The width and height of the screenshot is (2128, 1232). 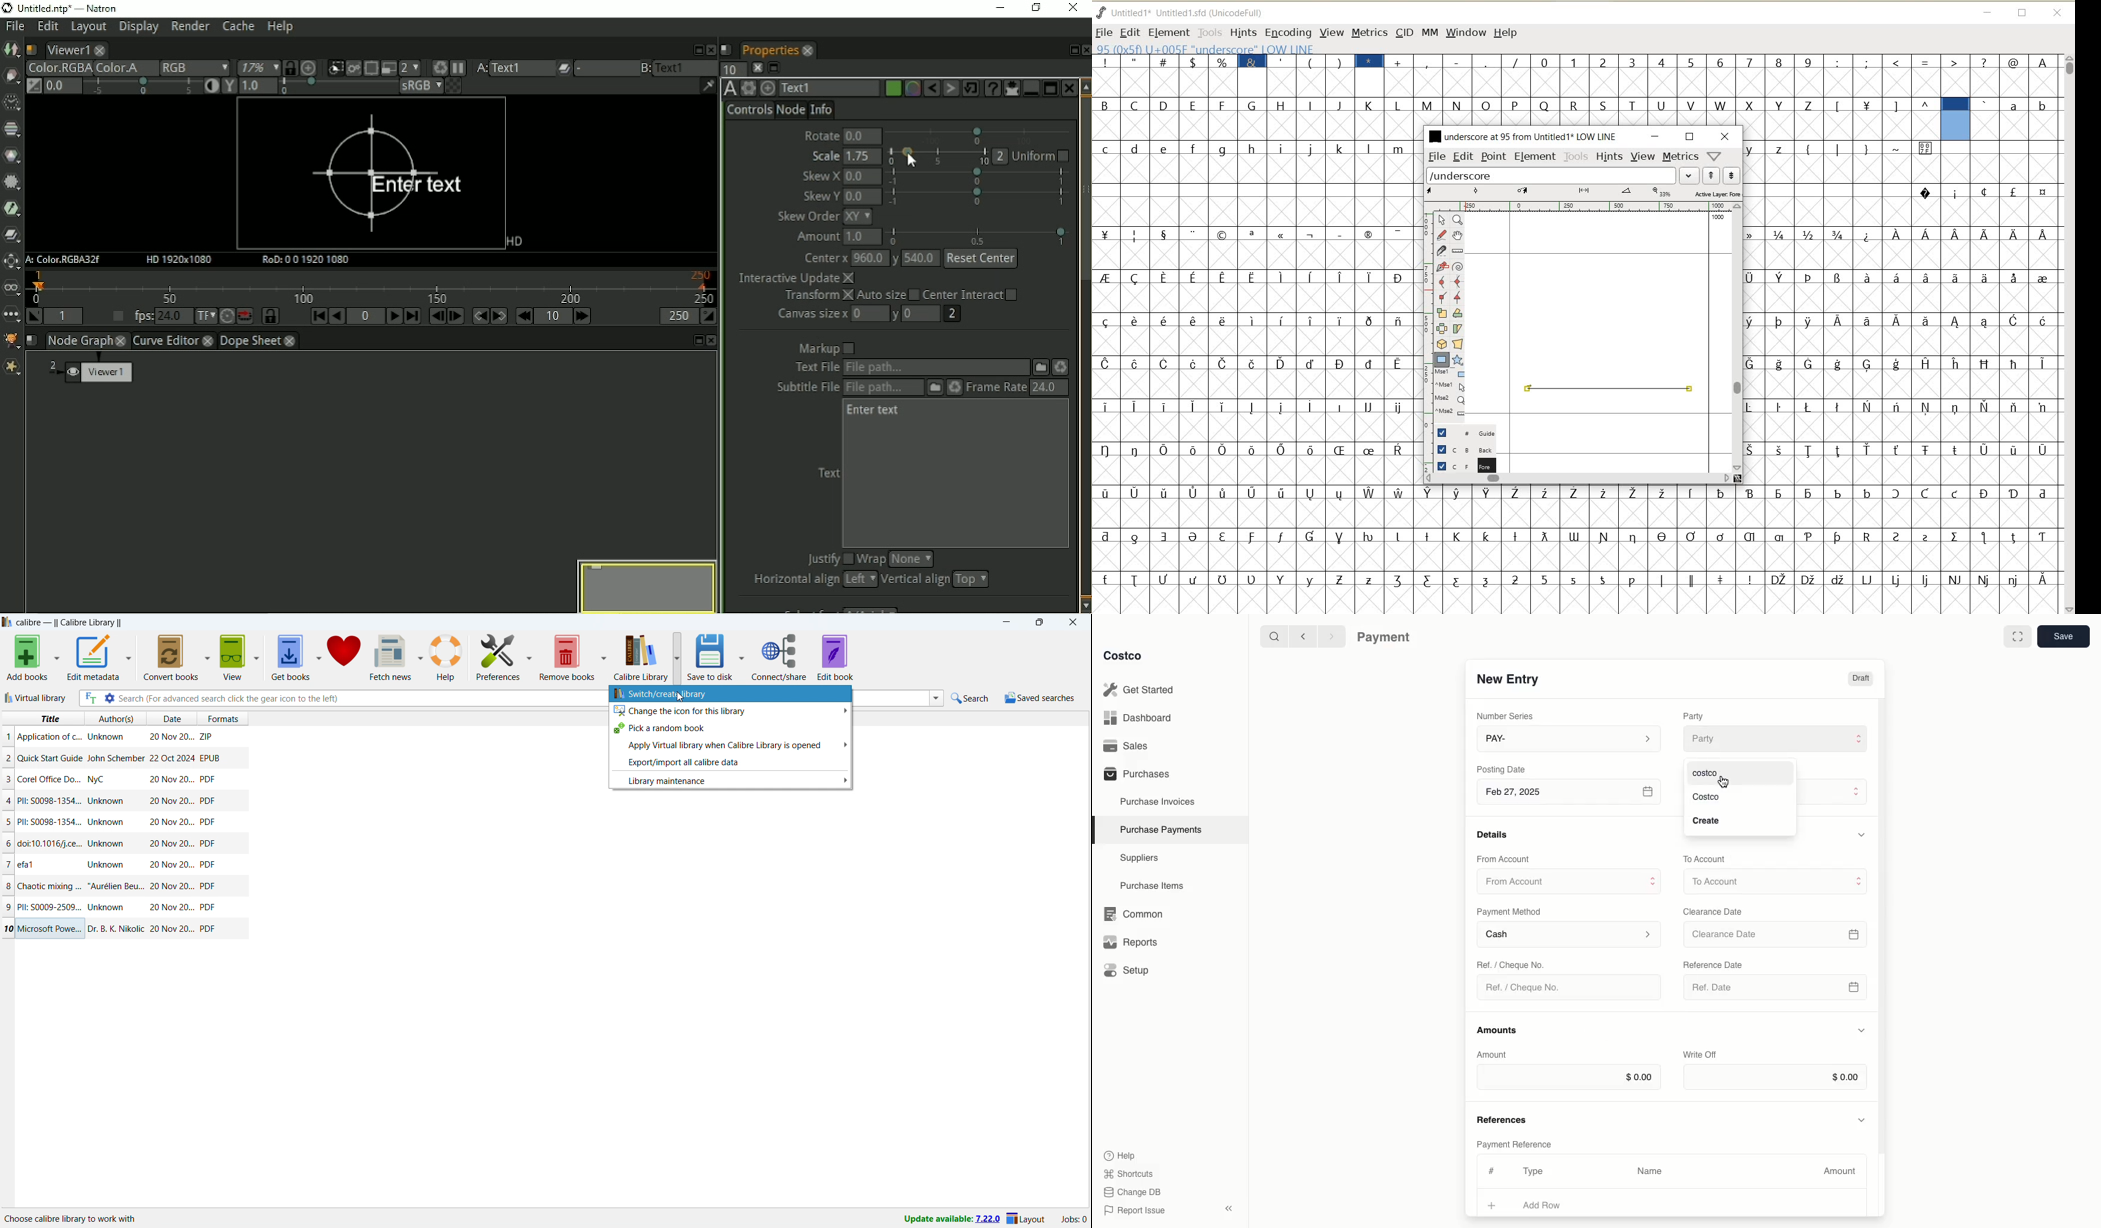 I want to click on Party, so click(x=1696, y=716).